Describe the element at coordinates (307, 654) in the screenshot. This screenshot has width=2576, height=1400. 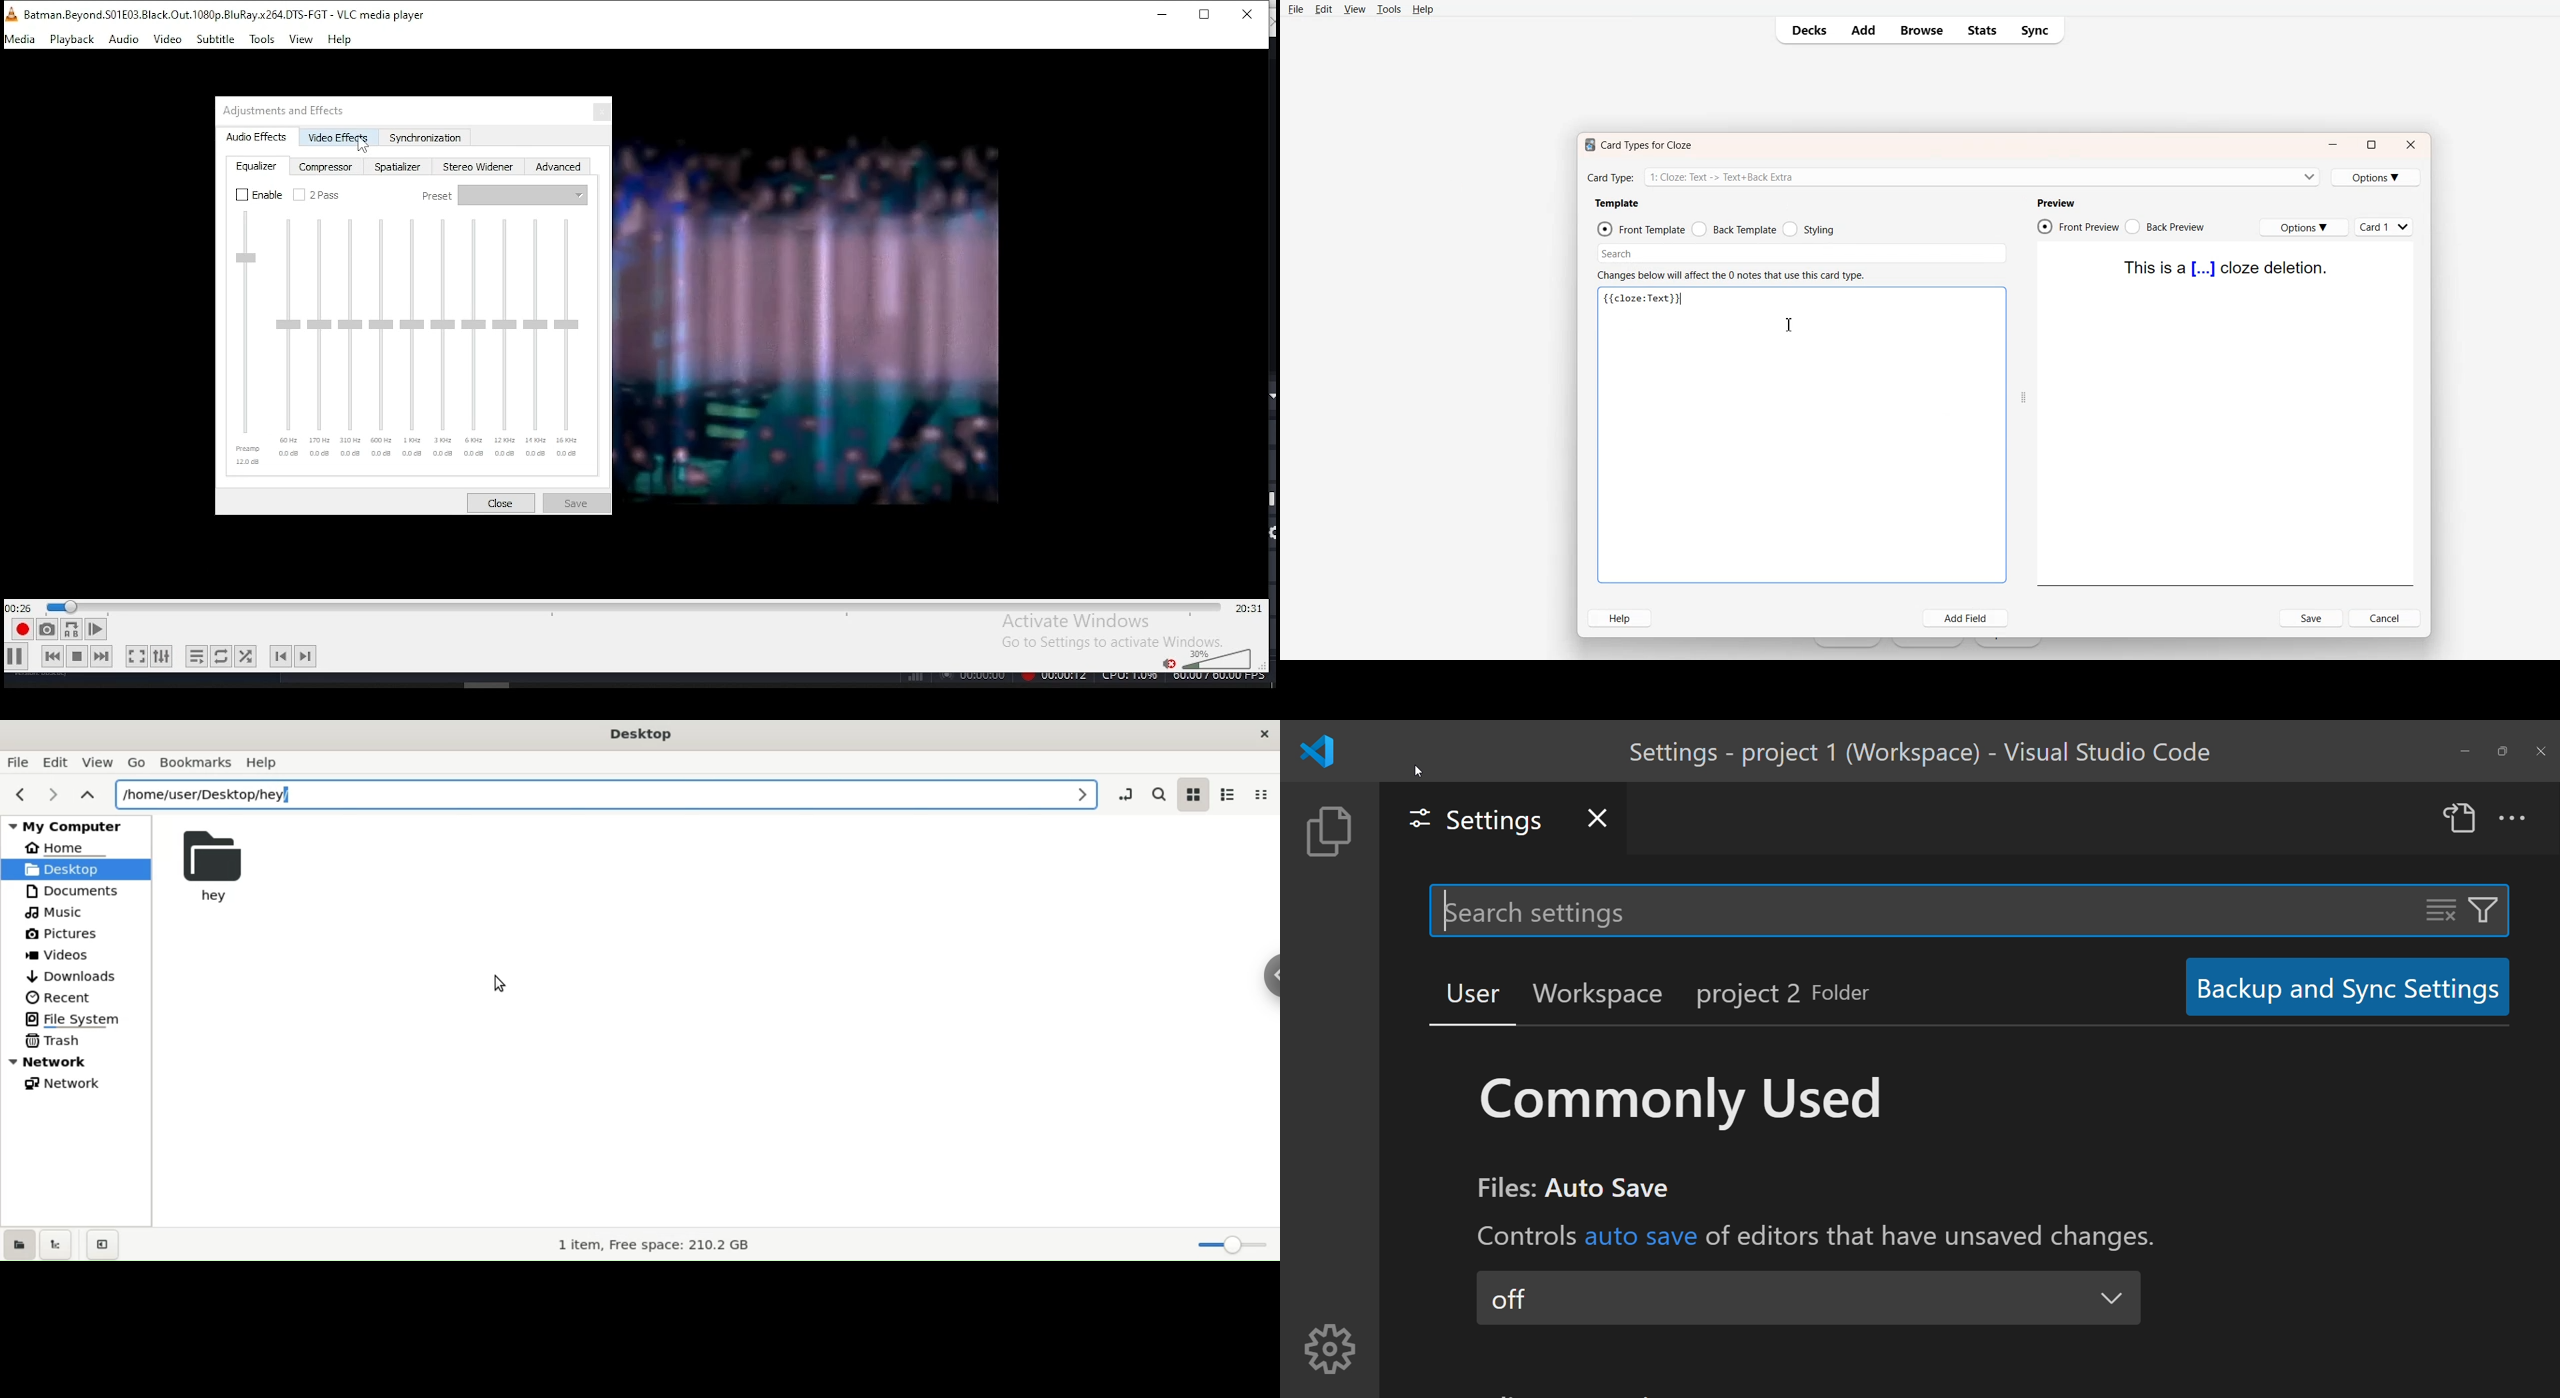
I see `next chapter` at that location.